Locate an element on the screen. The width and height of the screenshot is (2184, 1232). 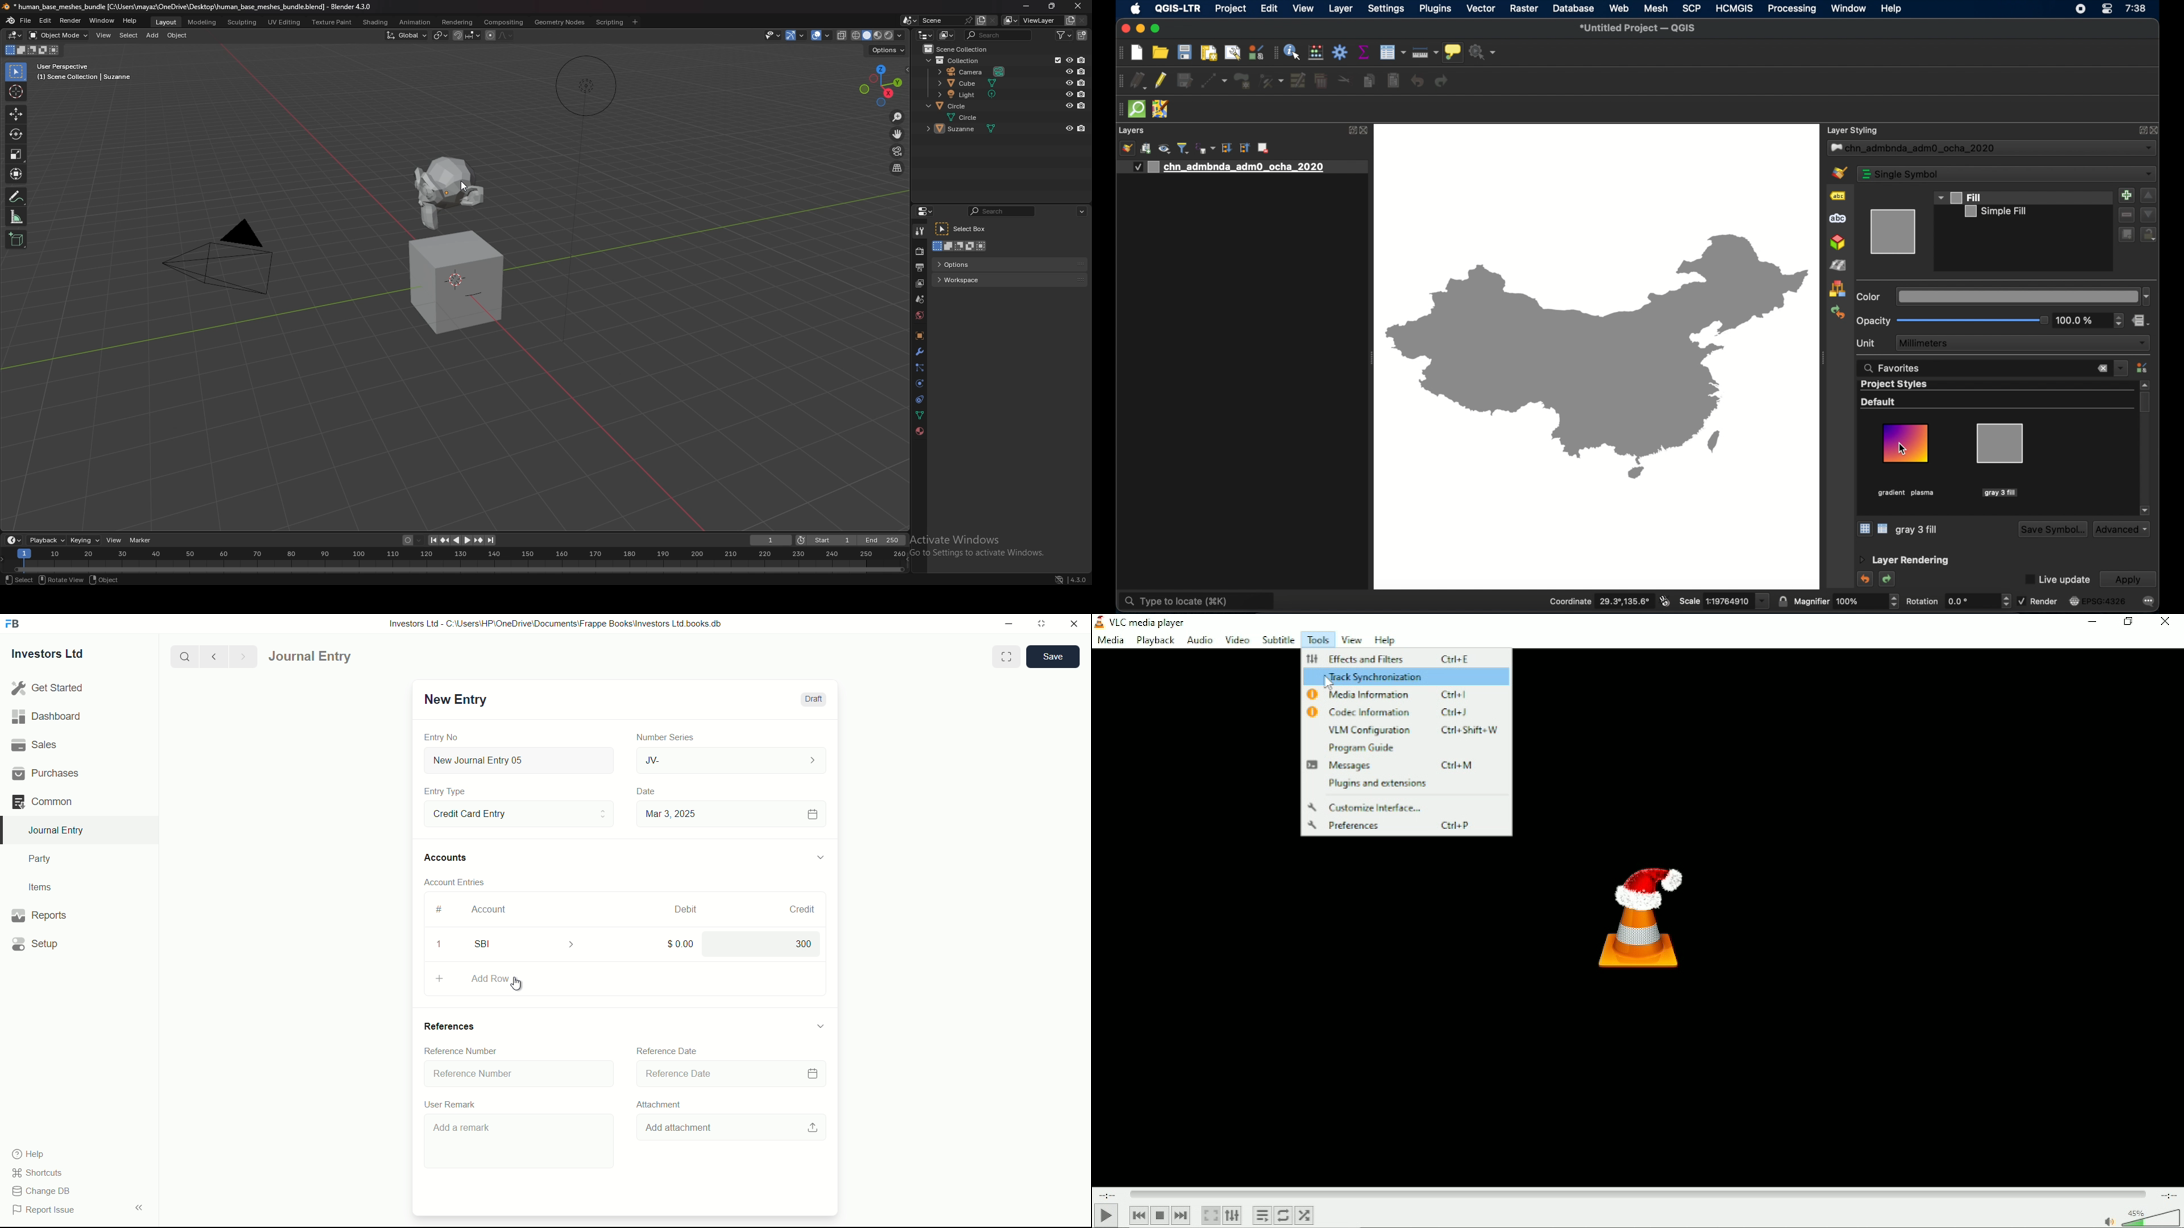
search is located at coordinates (999, 35).